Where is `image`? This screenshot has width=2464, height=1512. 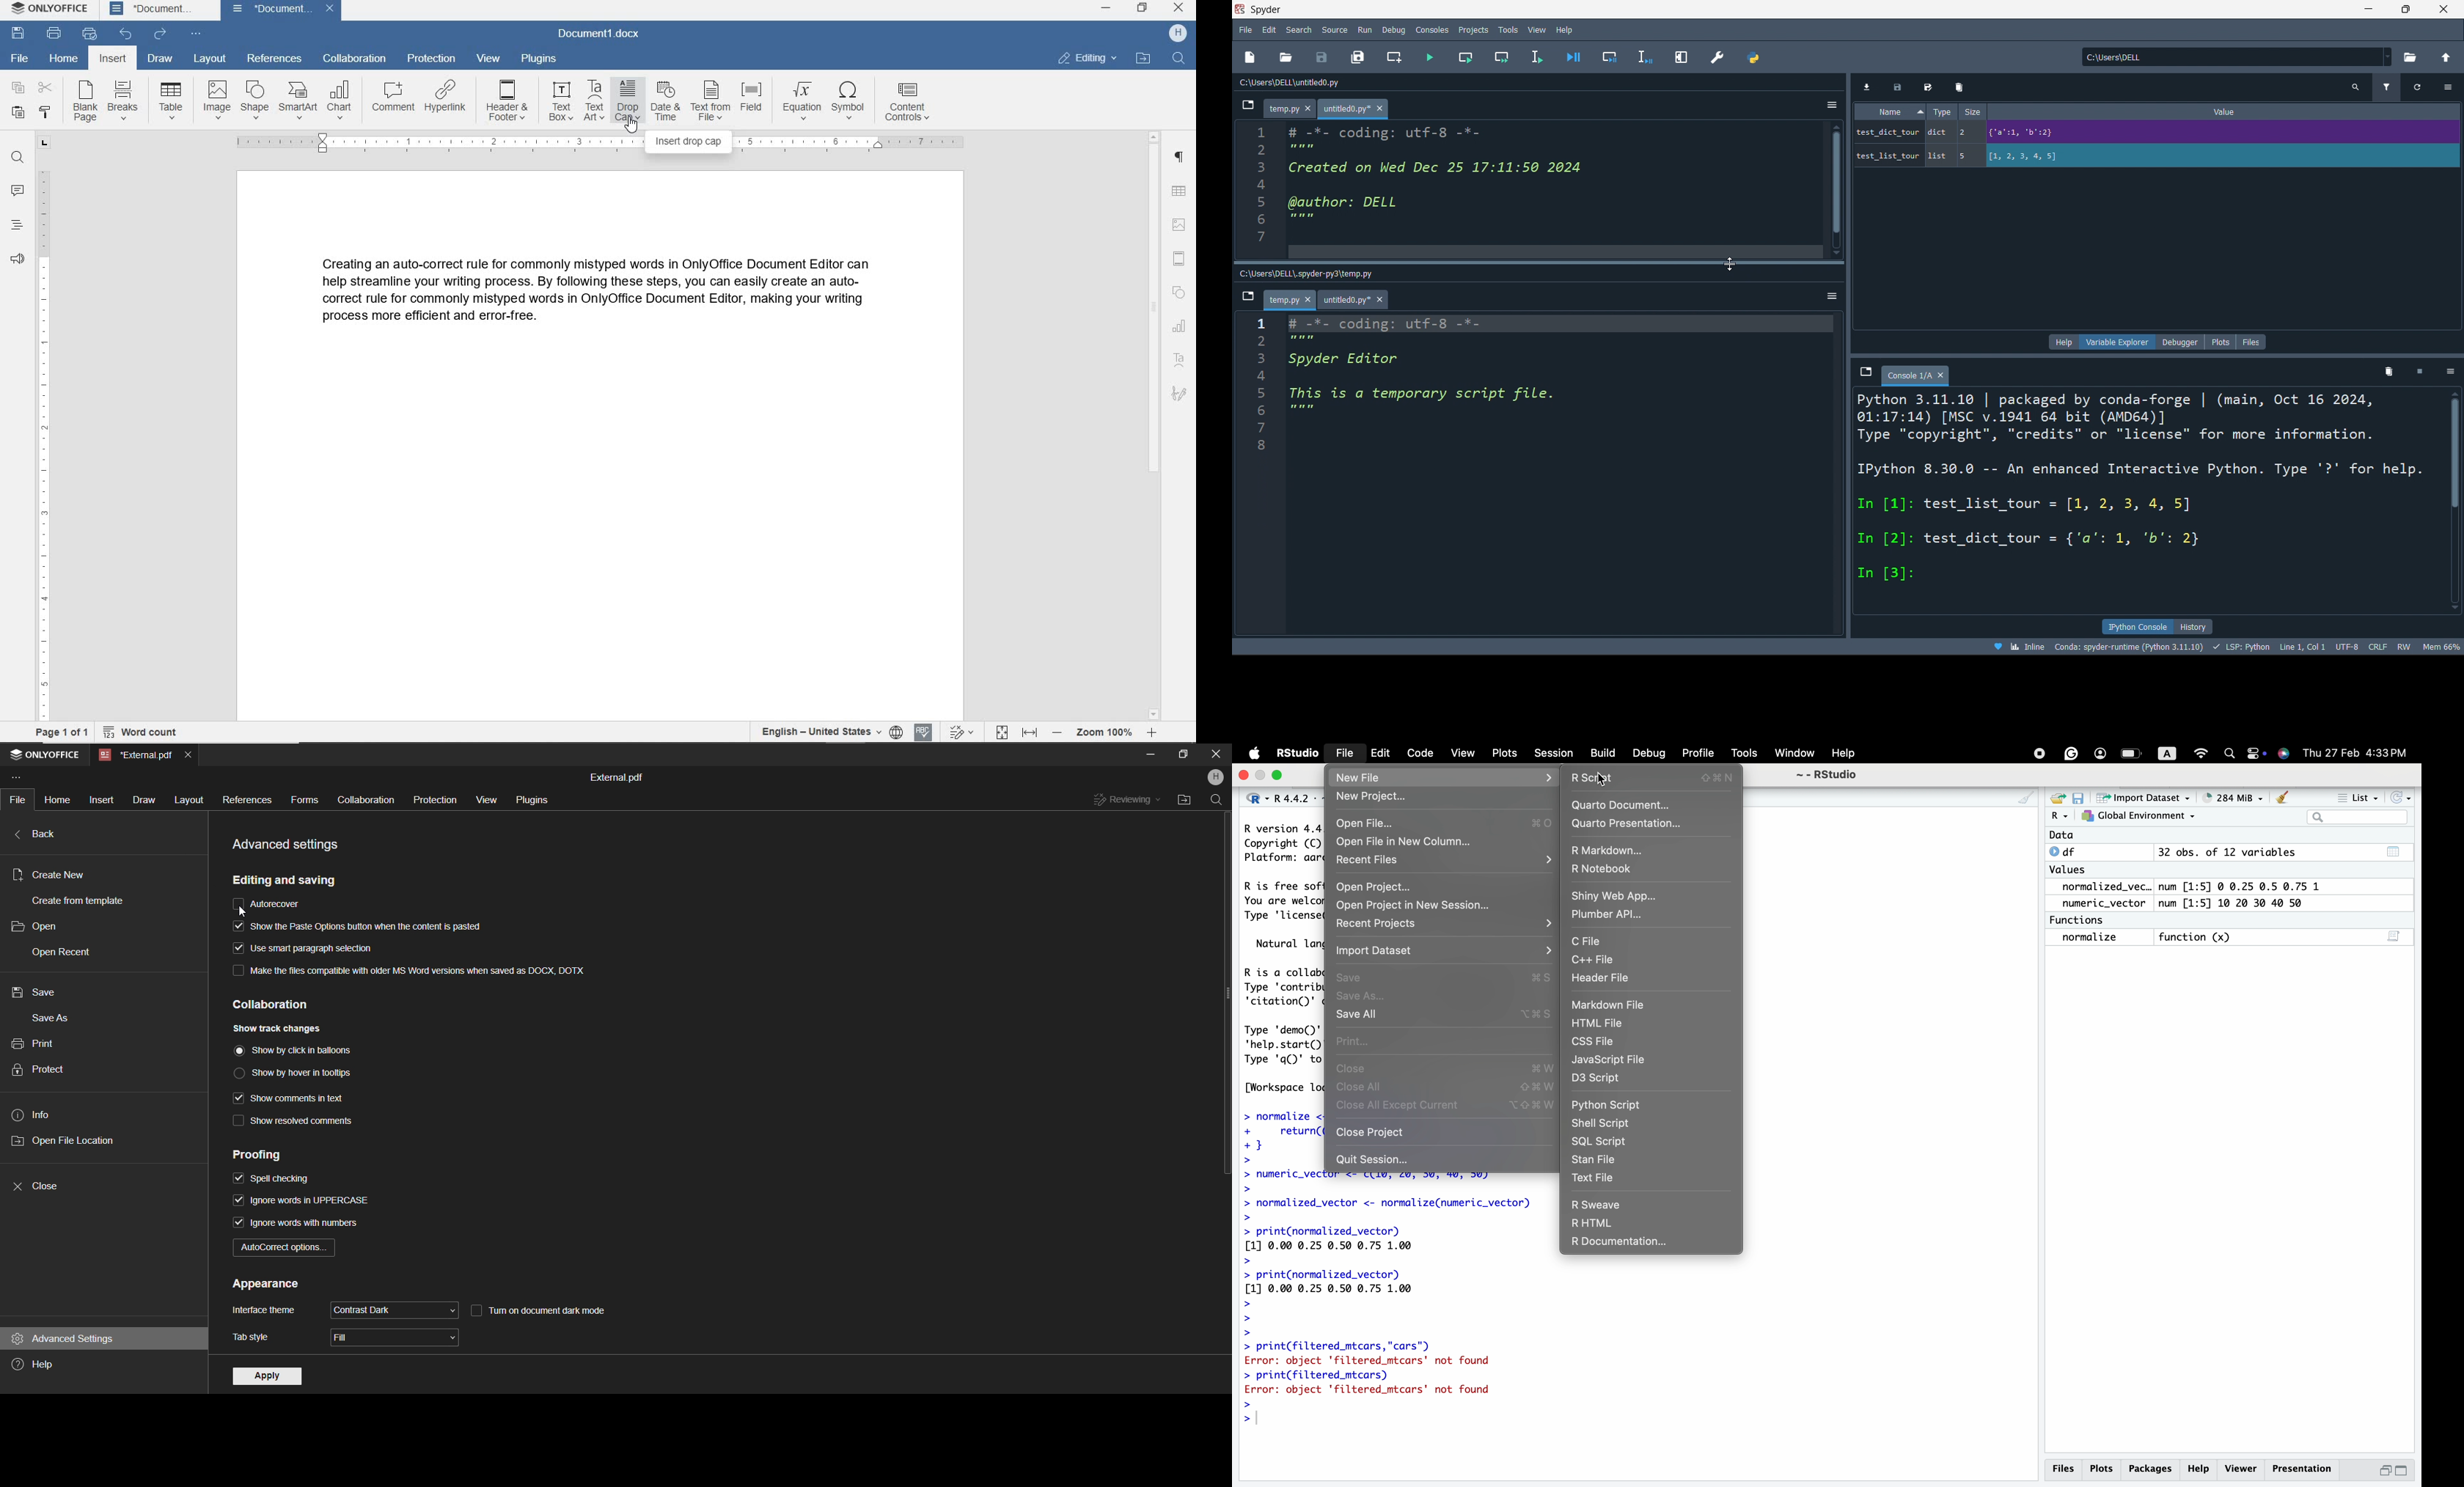
image is located at coordinates (217, 99).